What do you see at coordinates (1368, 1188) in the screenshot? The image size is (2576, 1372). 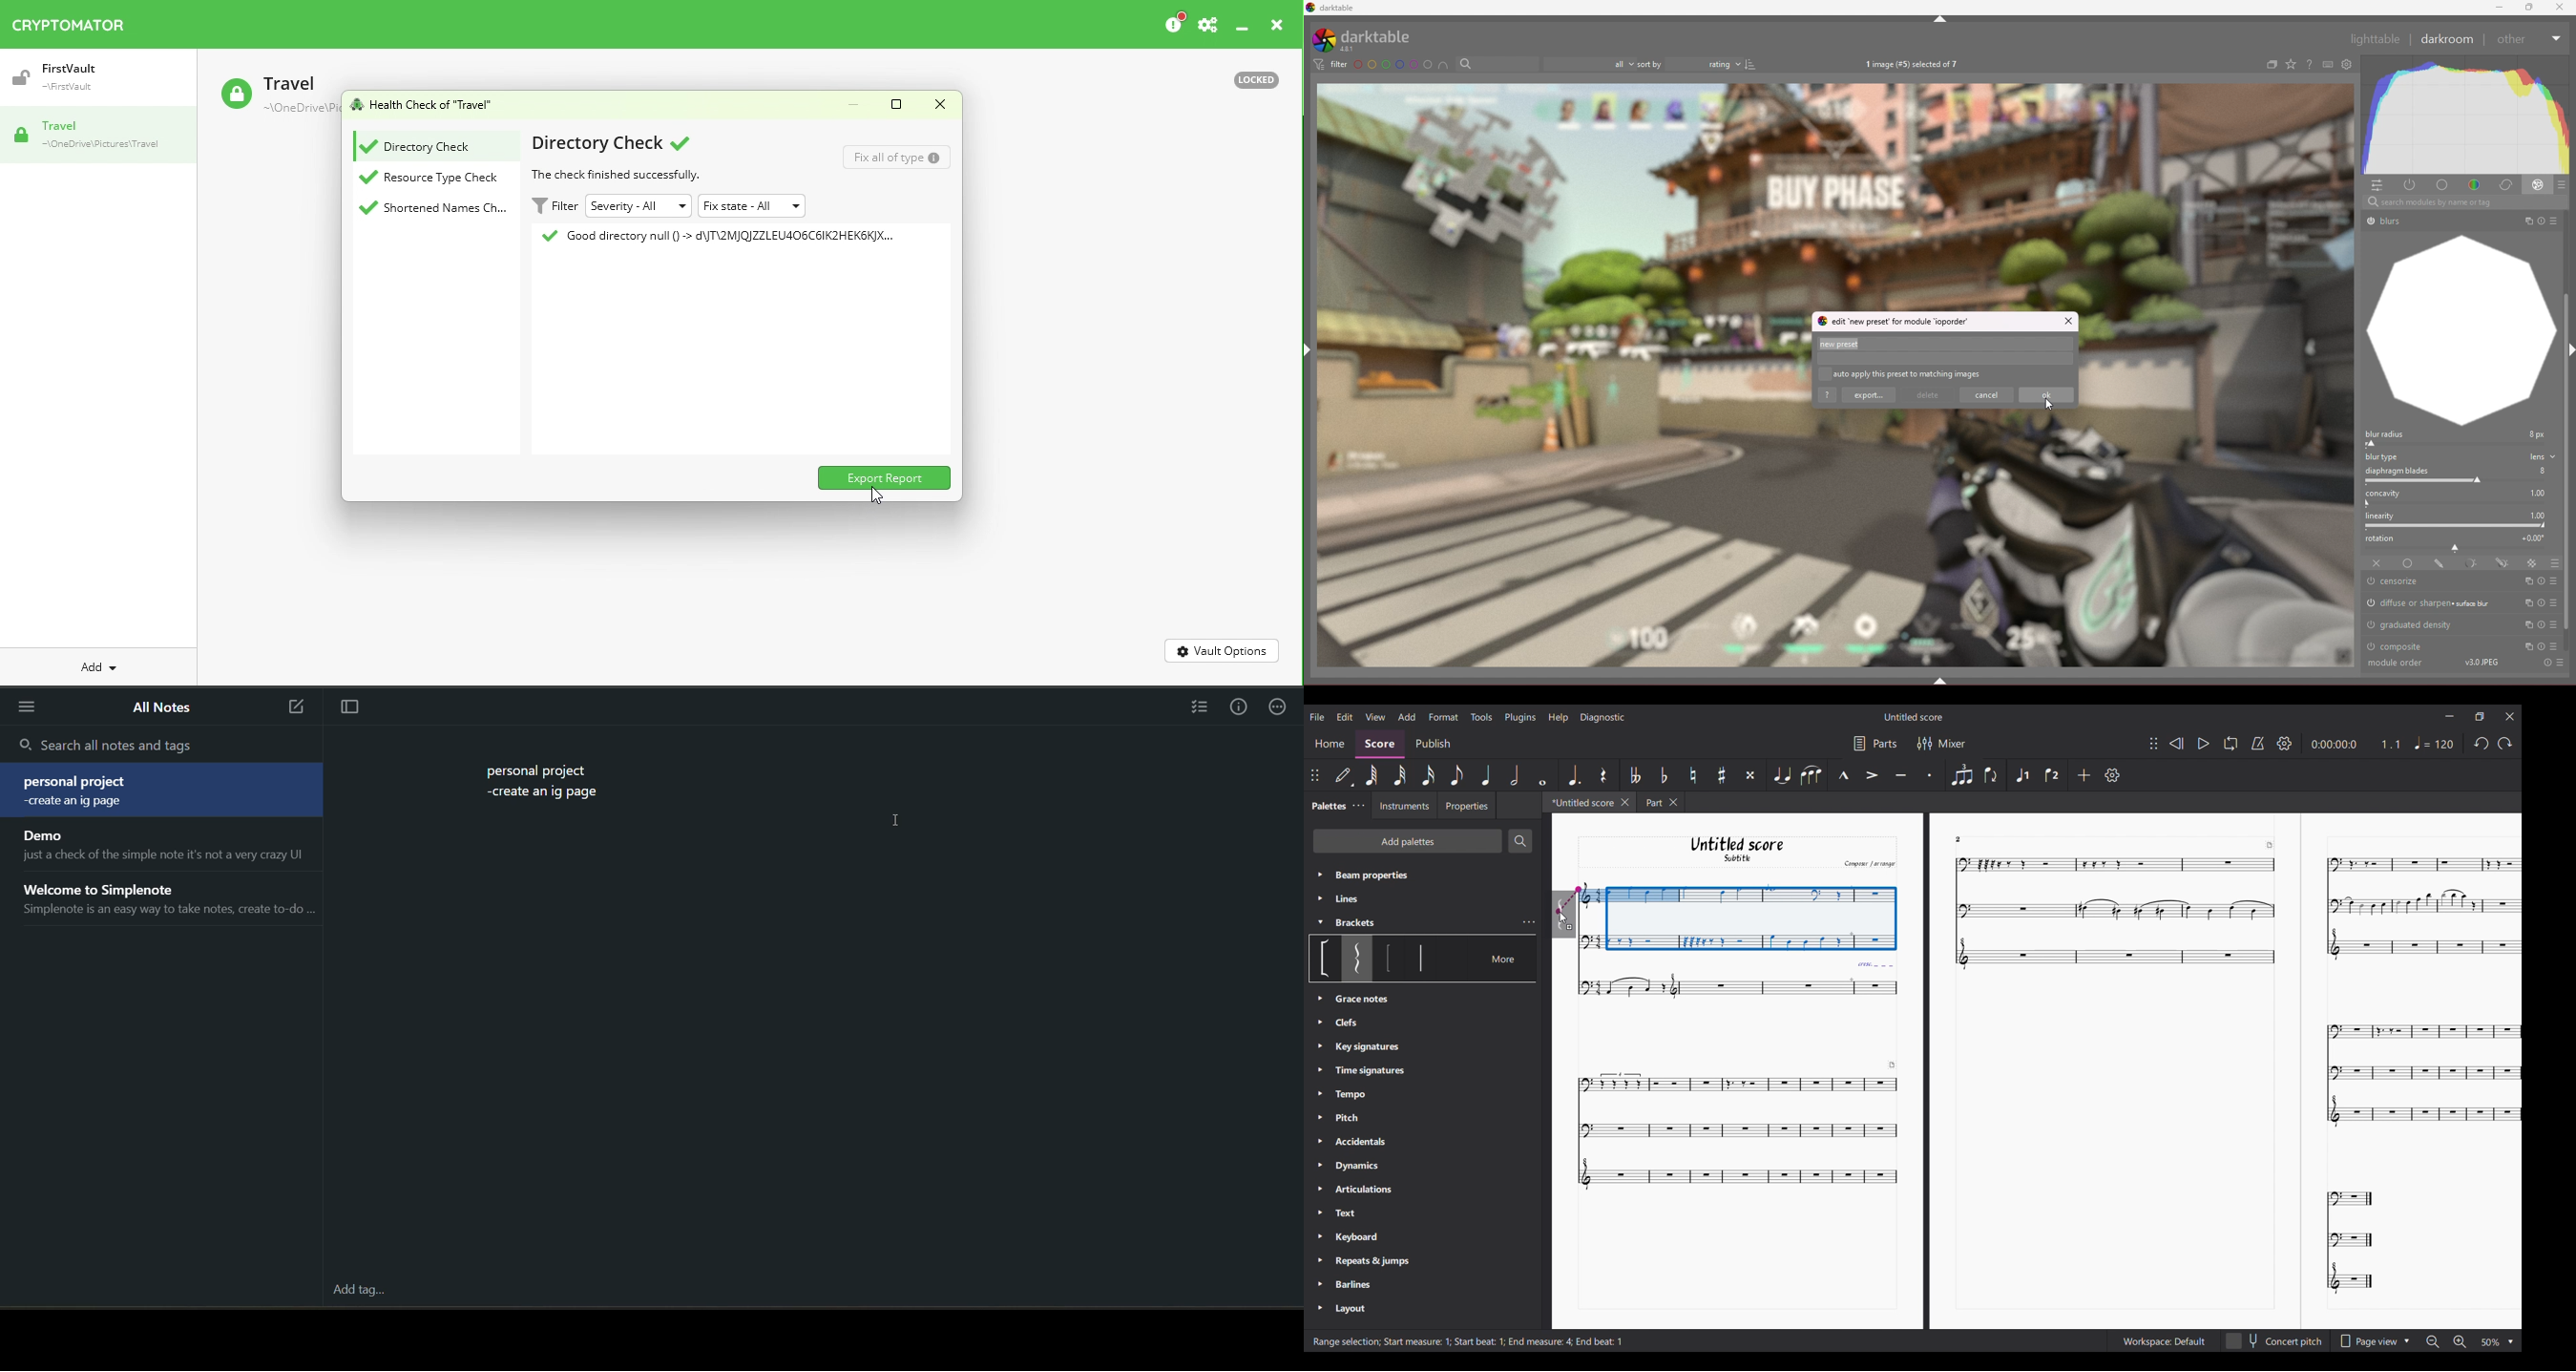 I see `Articulations` at bounding box center [1368, 1188].